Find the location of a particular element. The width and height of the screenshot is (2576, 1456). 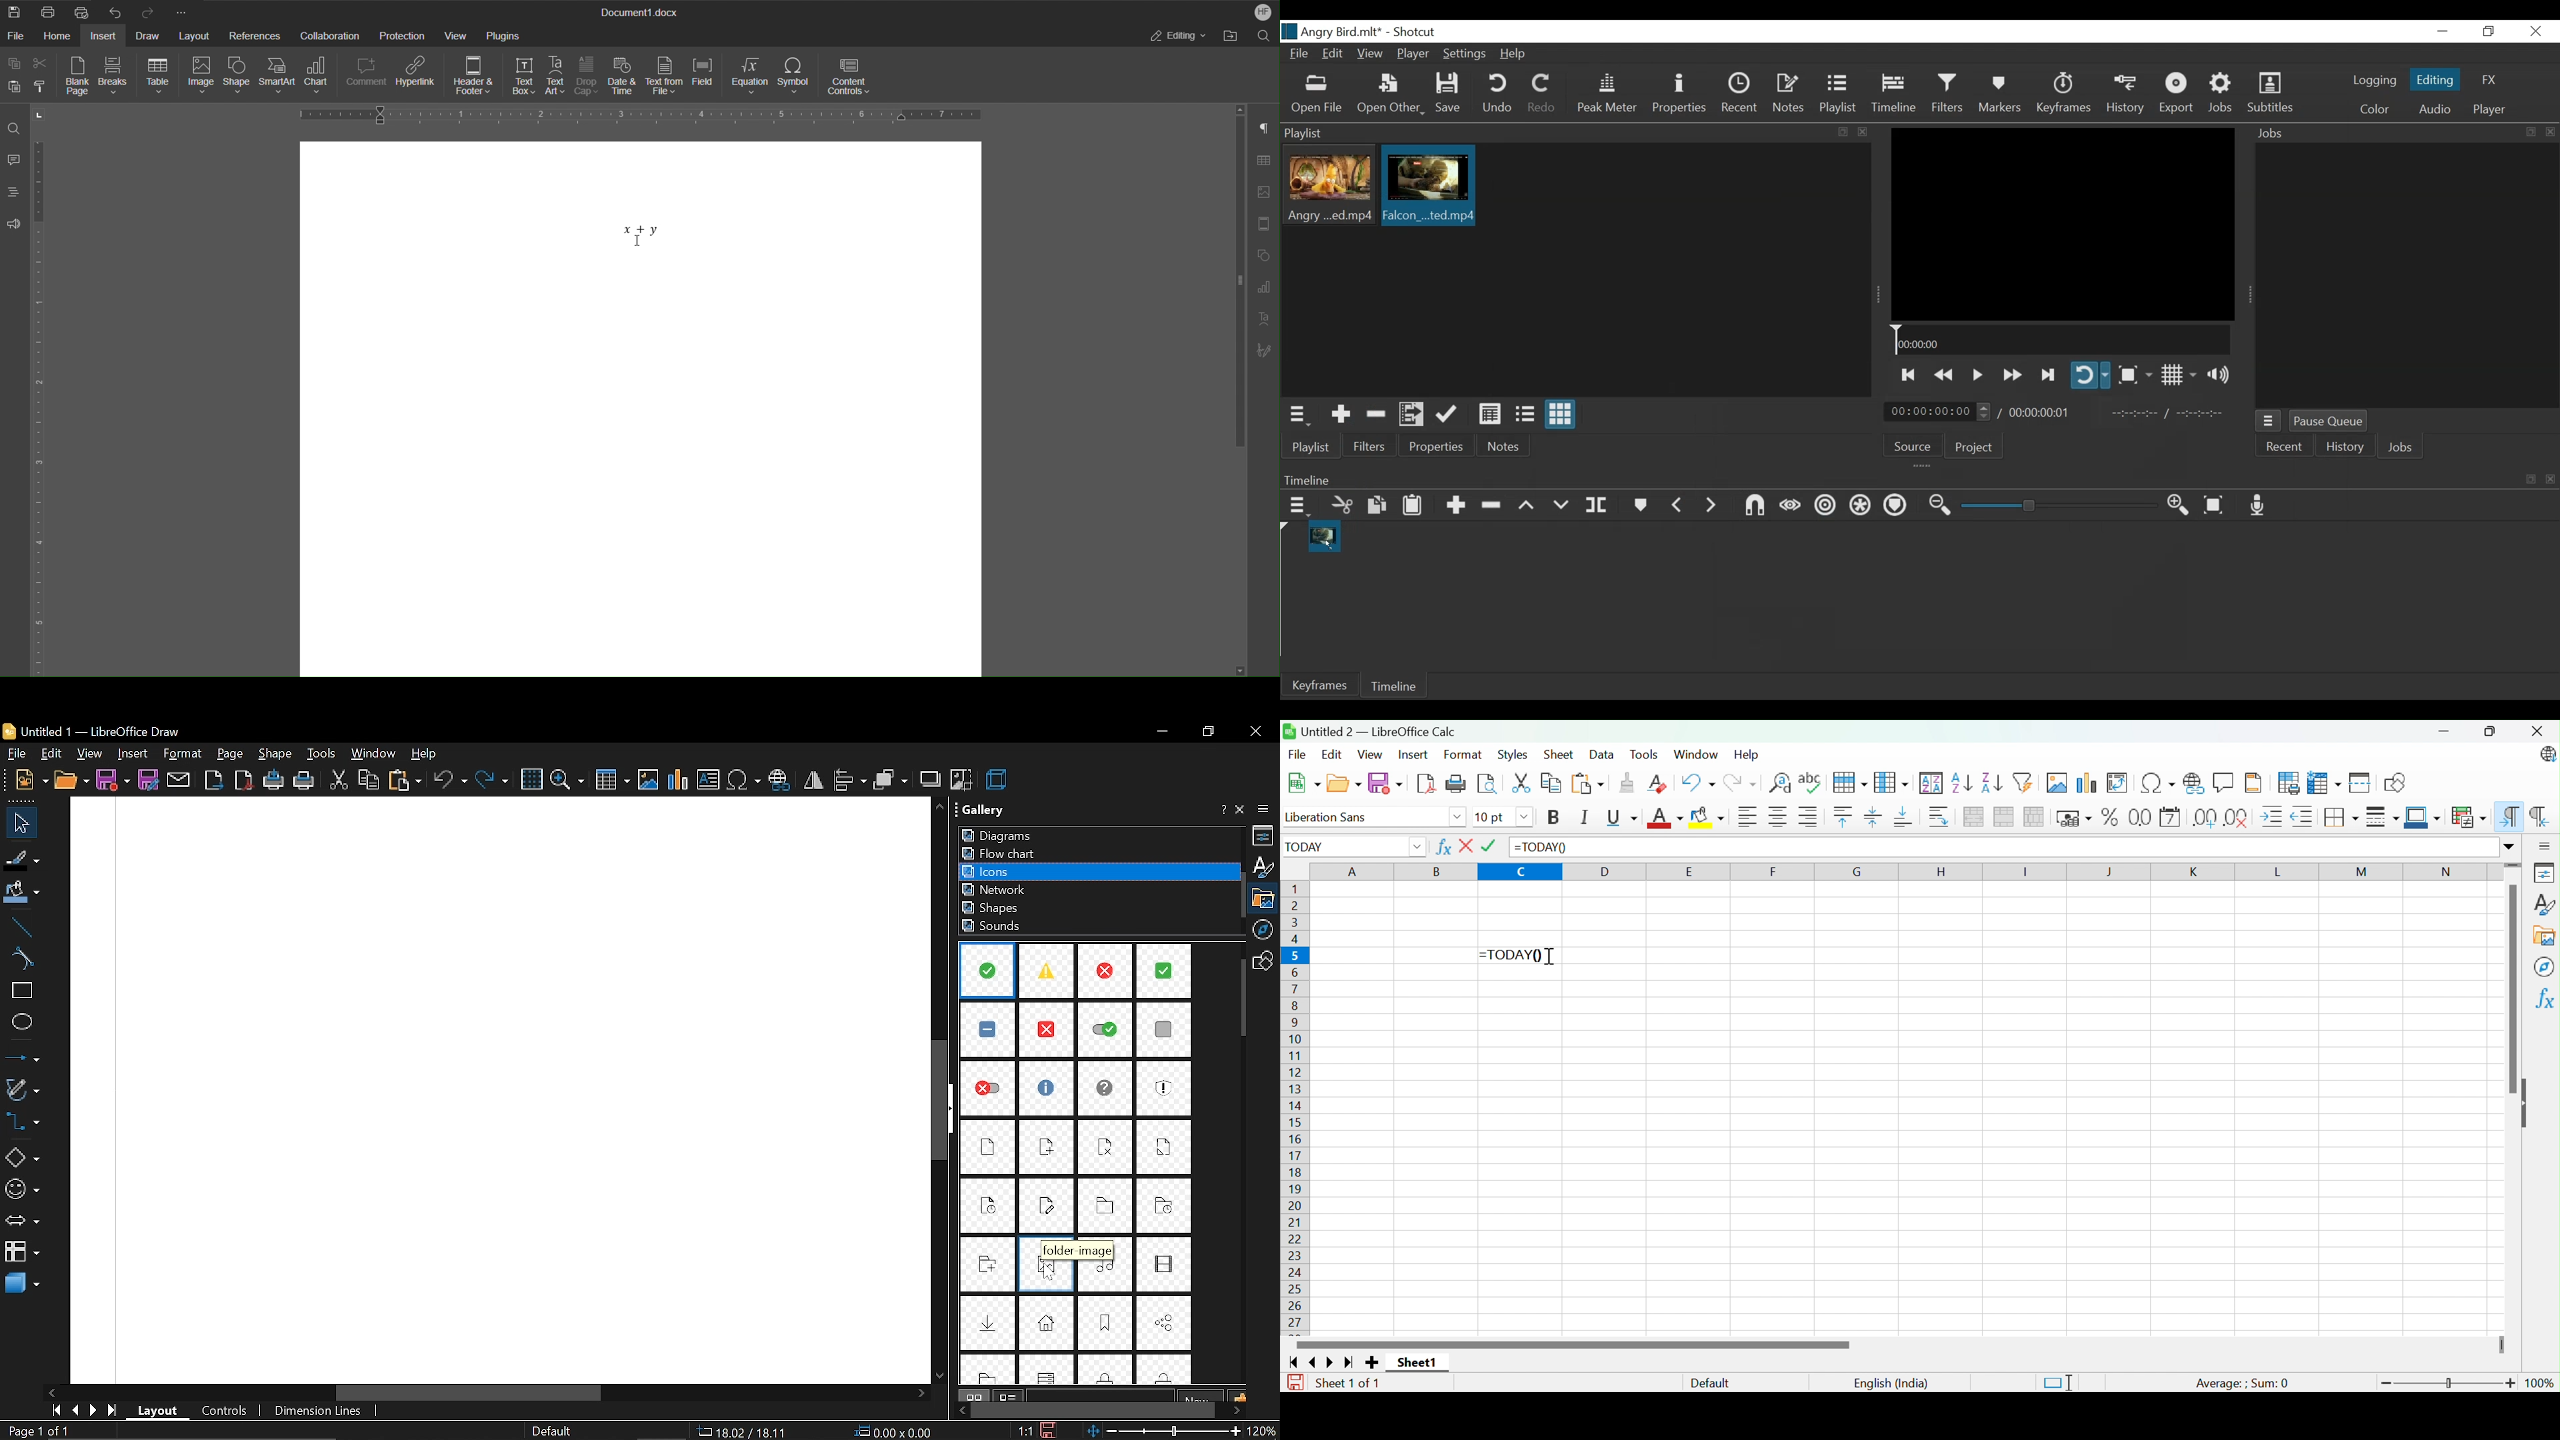

line is located at coordinates (18, 924).